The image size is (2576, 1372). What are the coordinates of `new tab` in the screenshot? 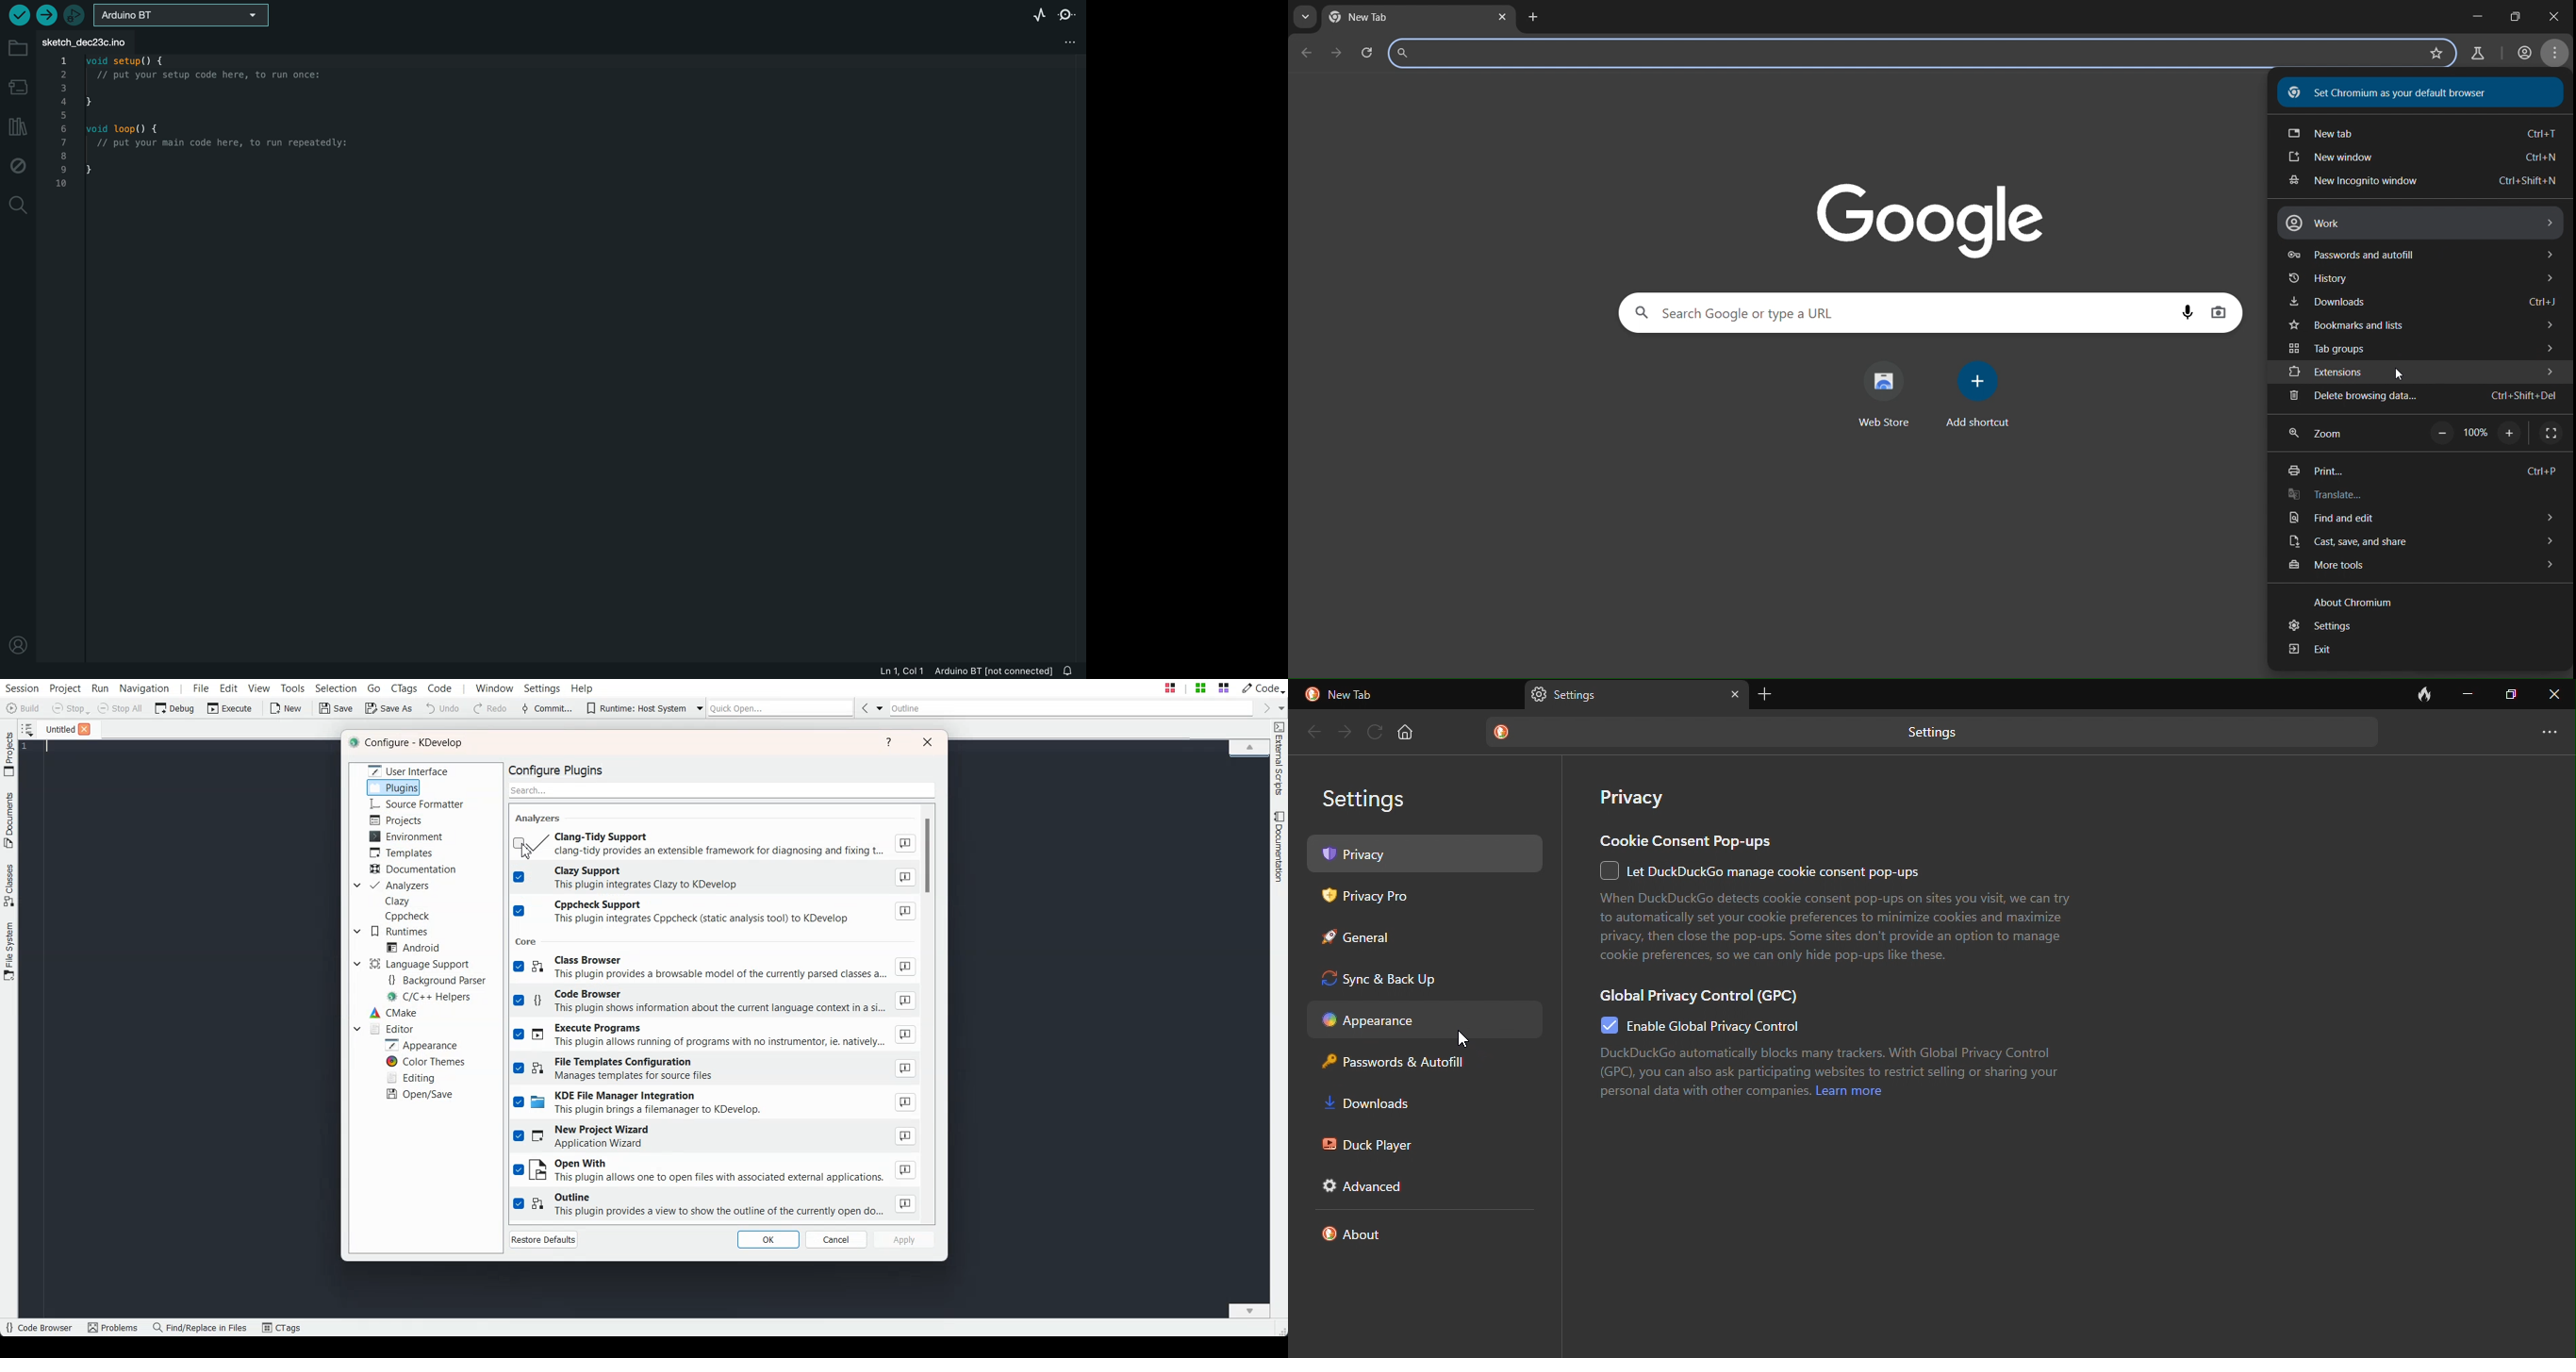 It's located at (2417, 133).